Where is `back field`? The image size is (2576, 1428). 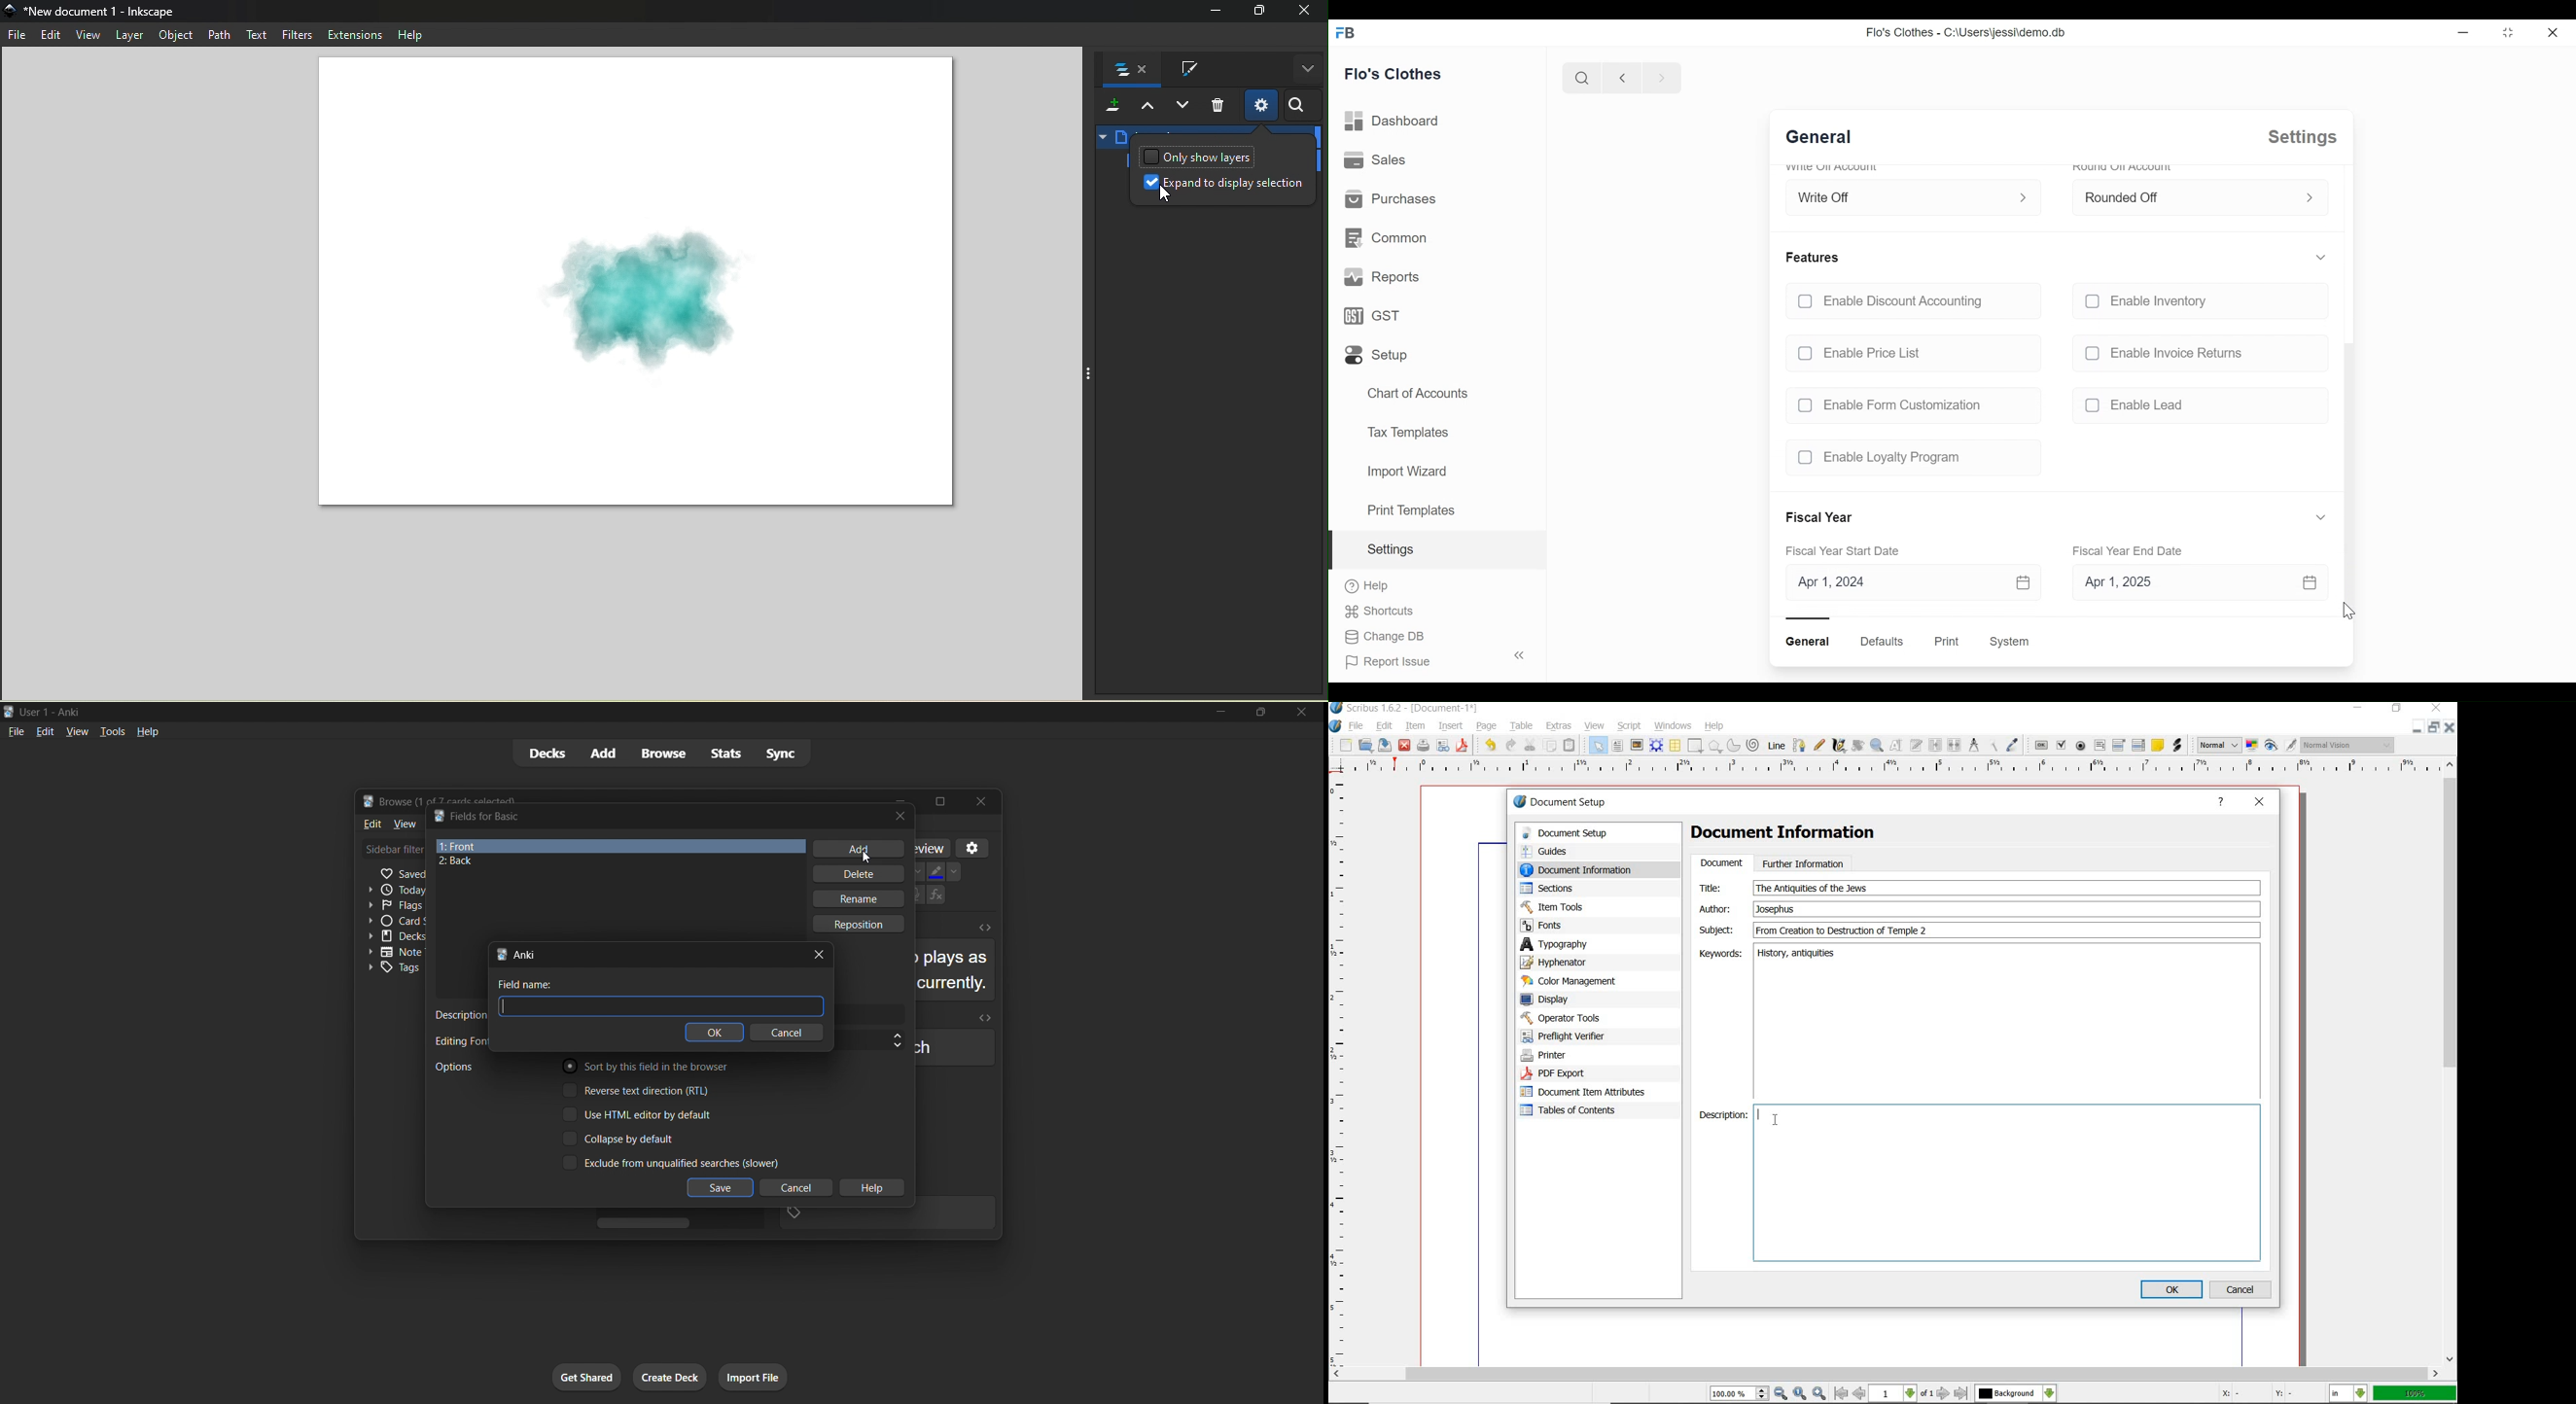
back field is located at coordinates (612, 863).